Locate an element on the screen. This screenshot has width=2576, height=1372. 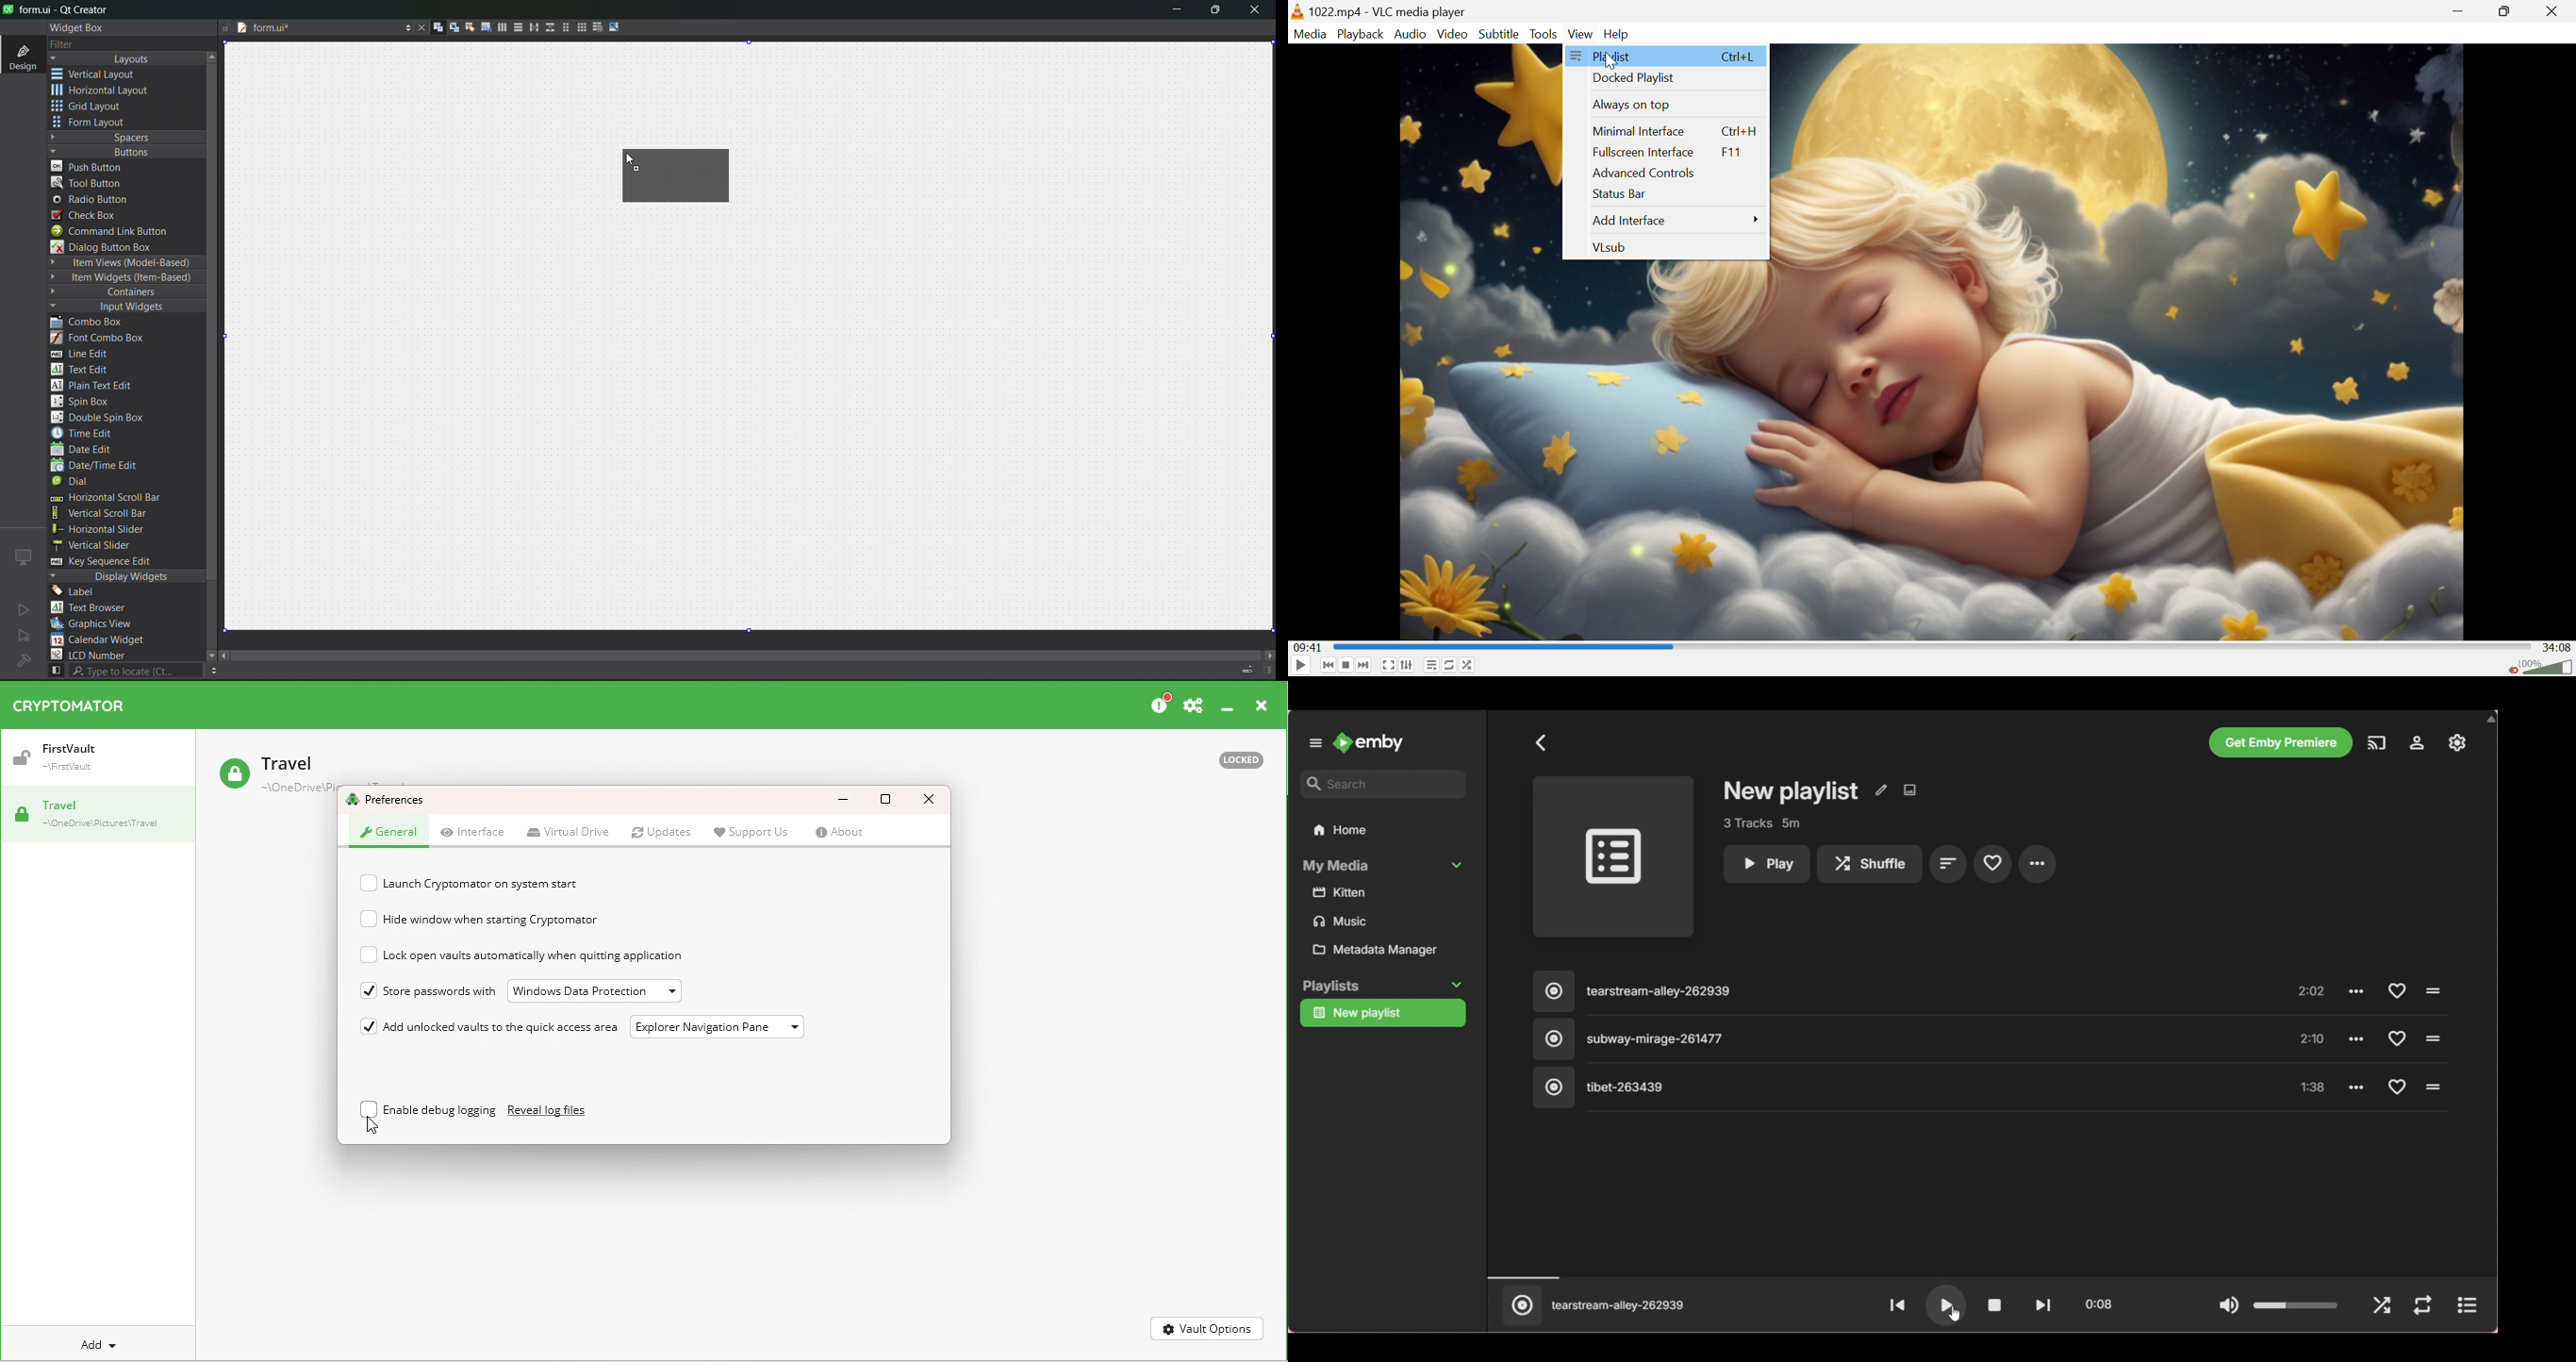
Checkboz is located at coordinates (368, 955).